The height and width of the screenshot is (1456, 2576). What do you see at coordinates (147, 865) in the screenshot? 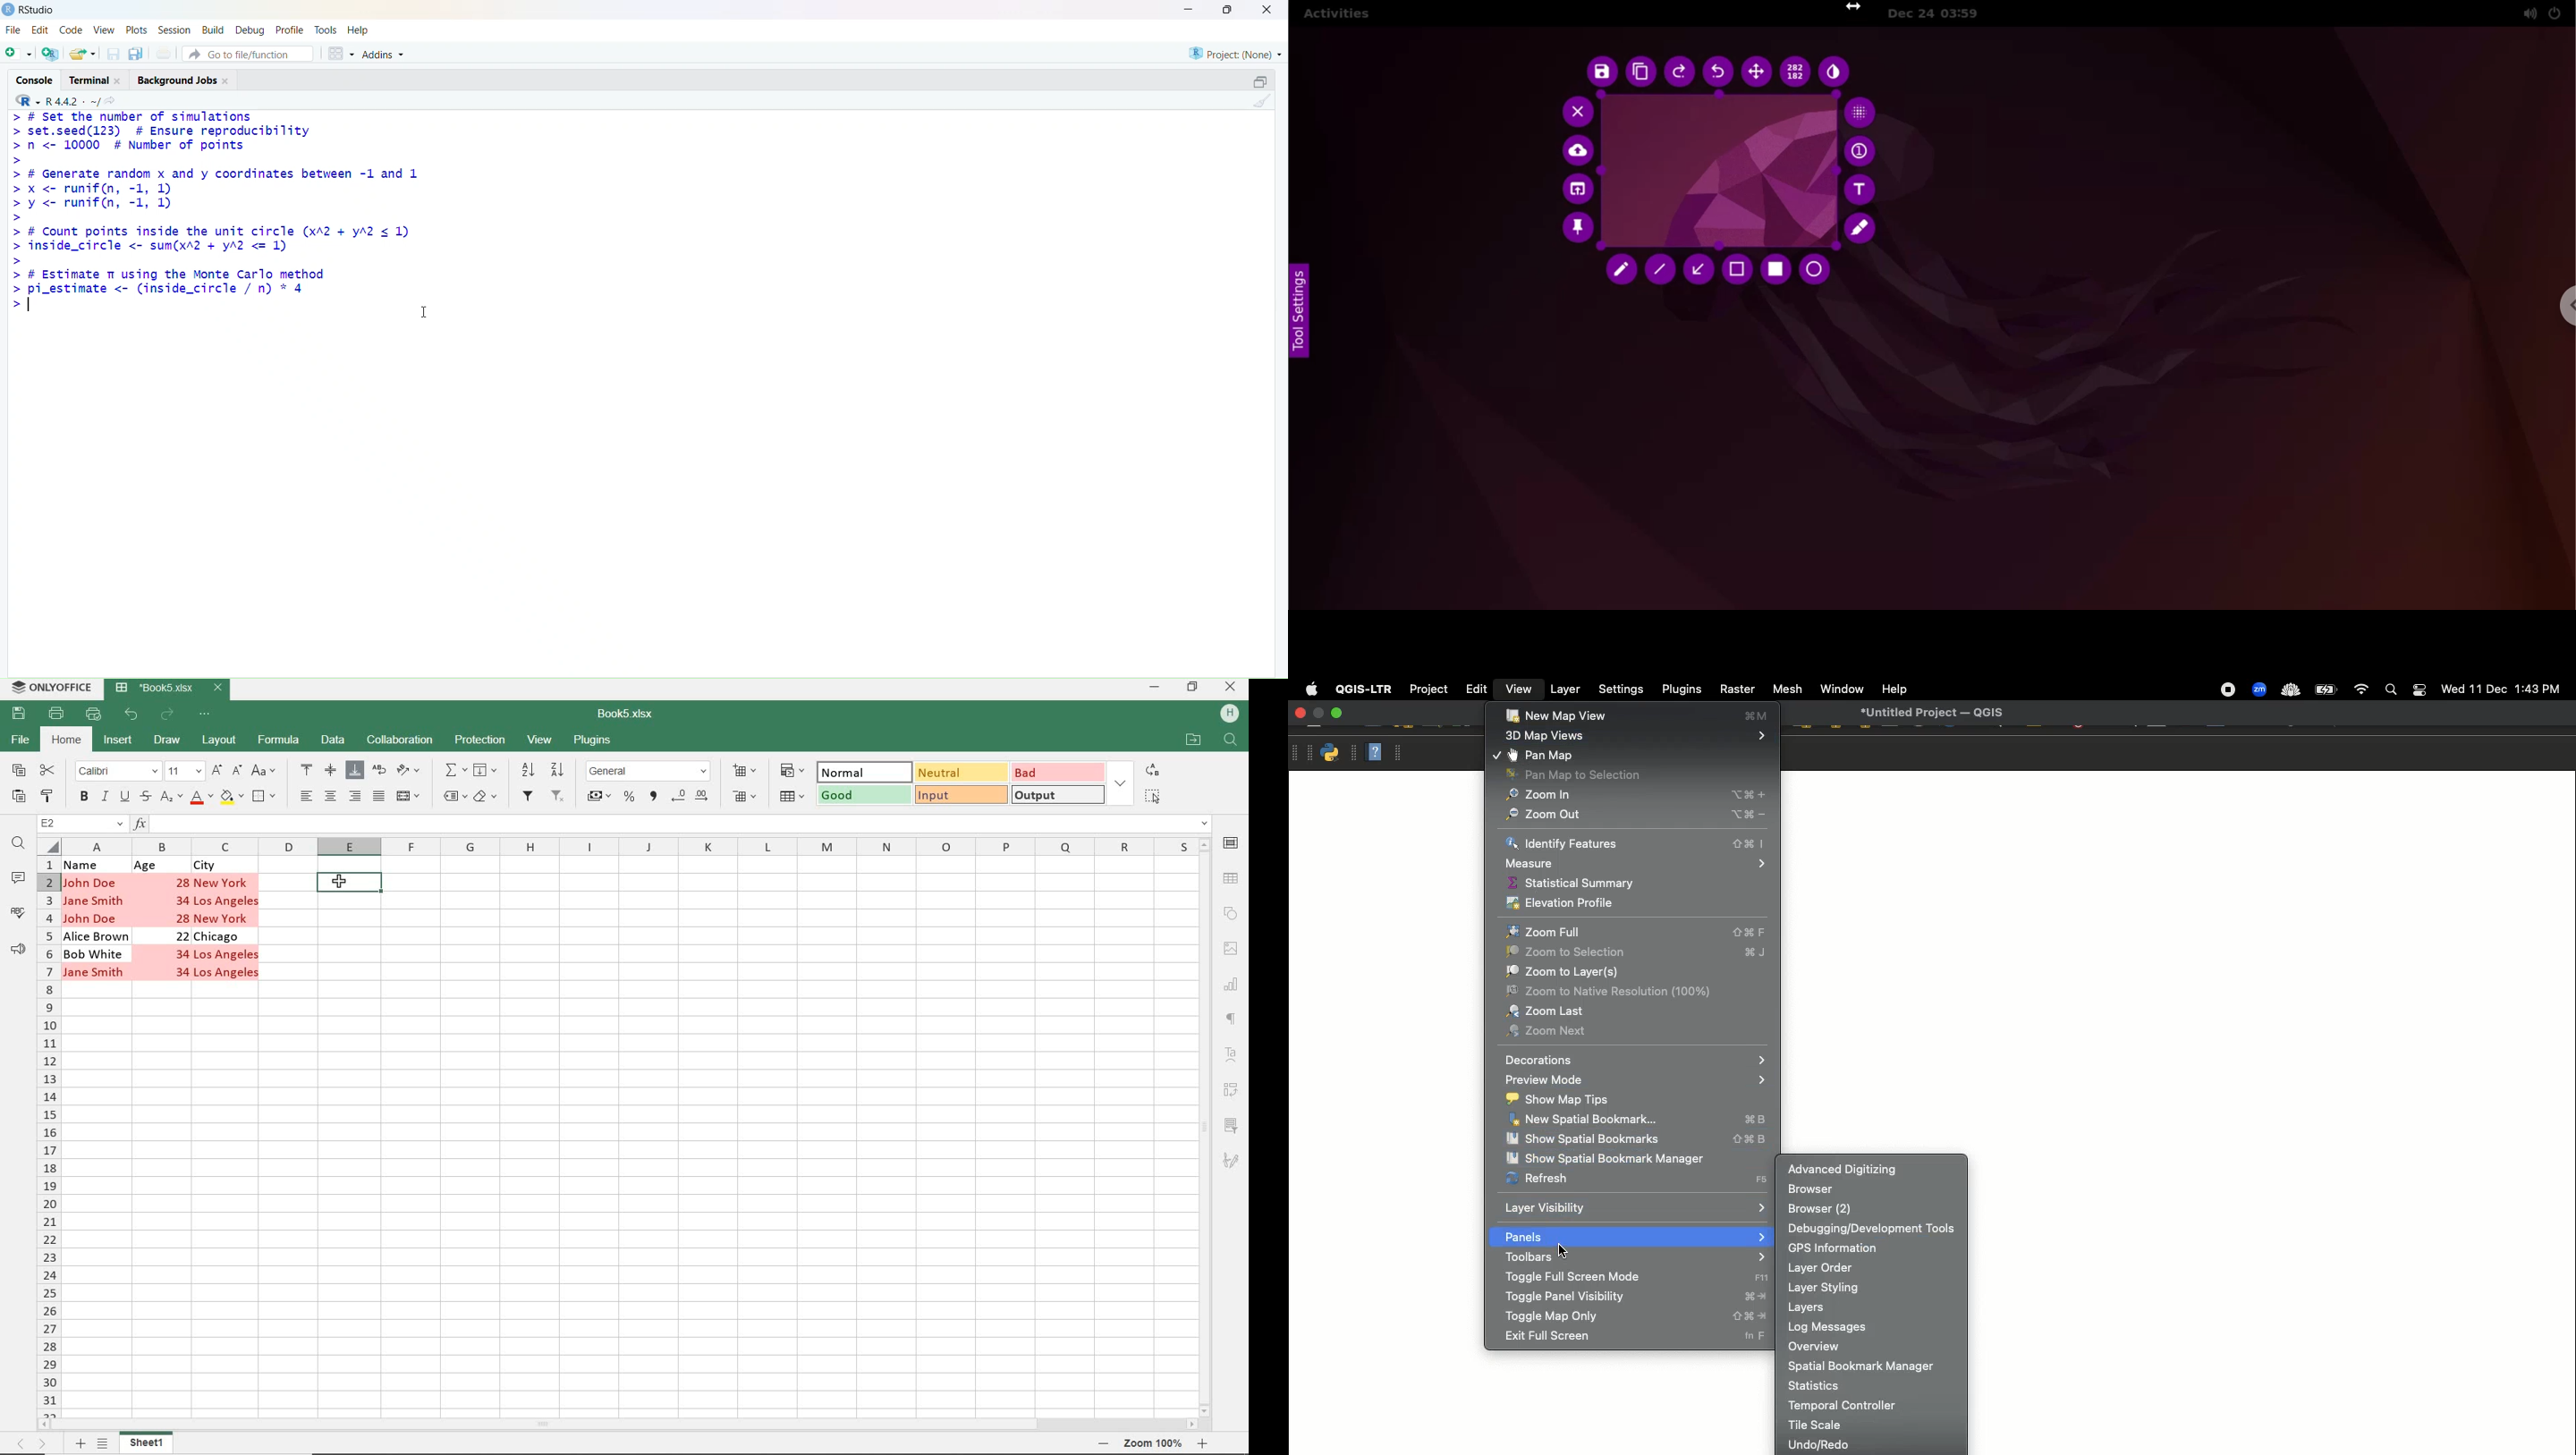
I see `Age` at bounding box center [147, 865].